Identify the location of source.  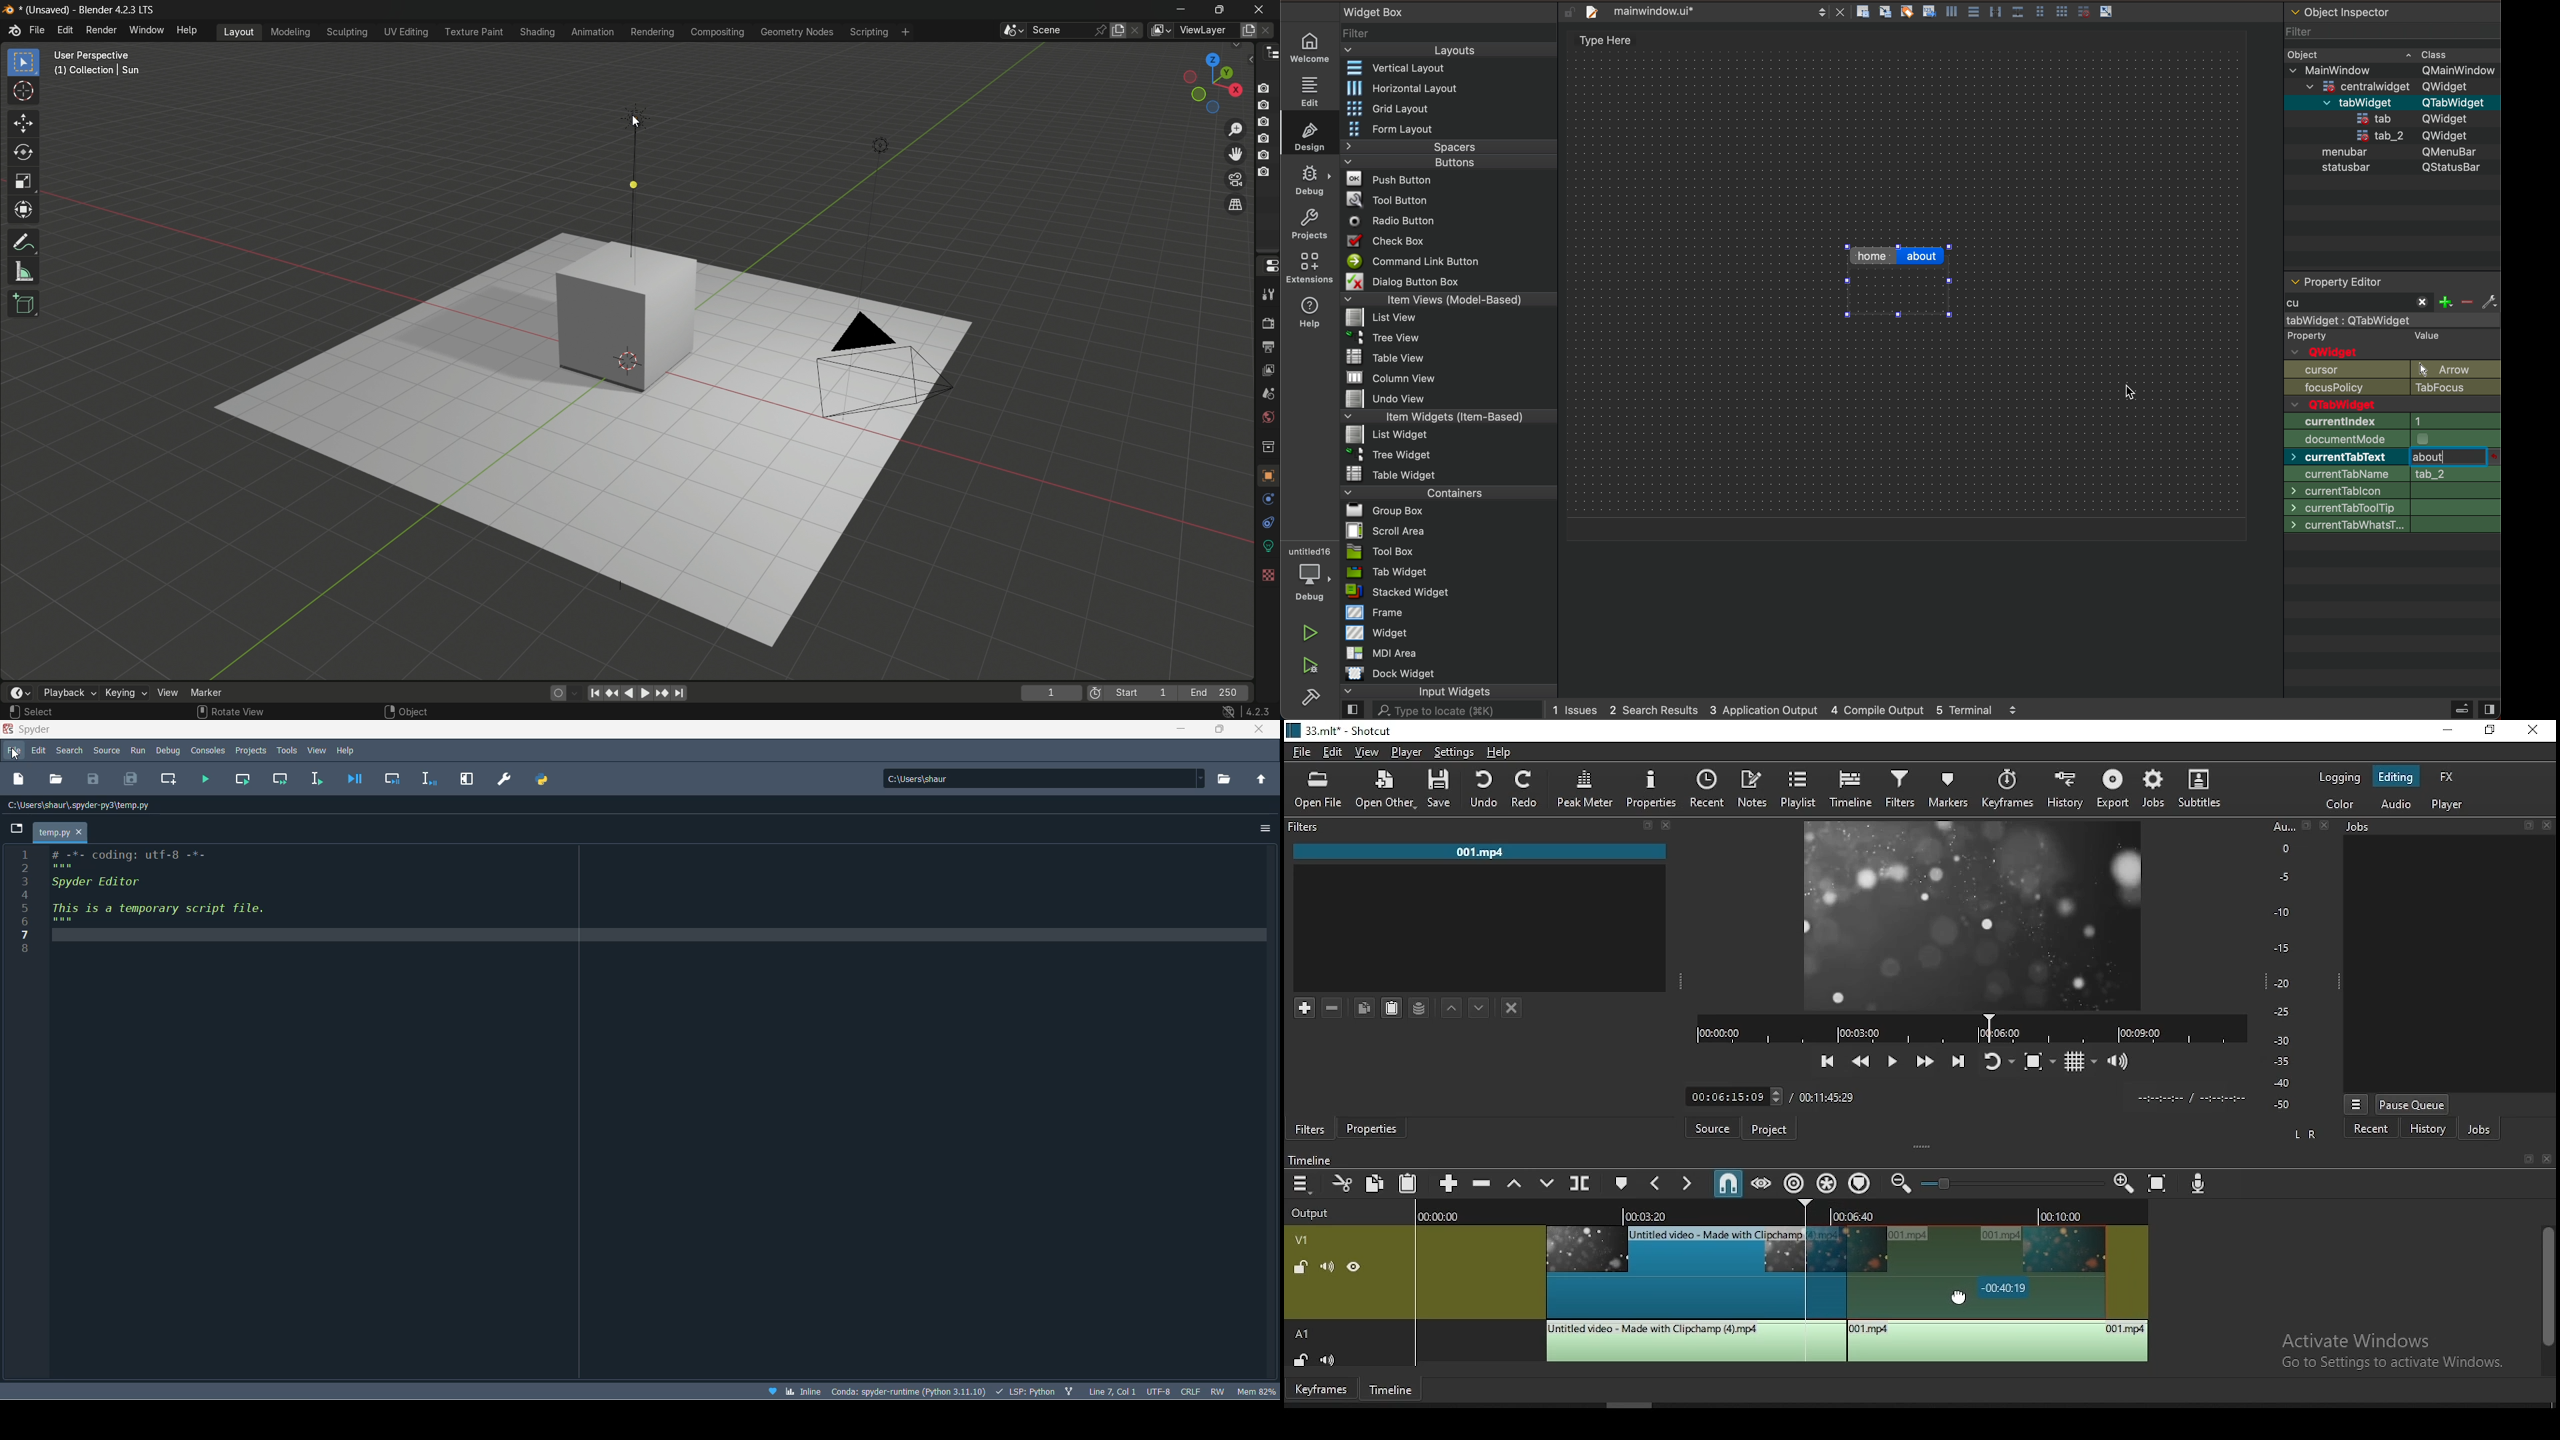
(109, 751).